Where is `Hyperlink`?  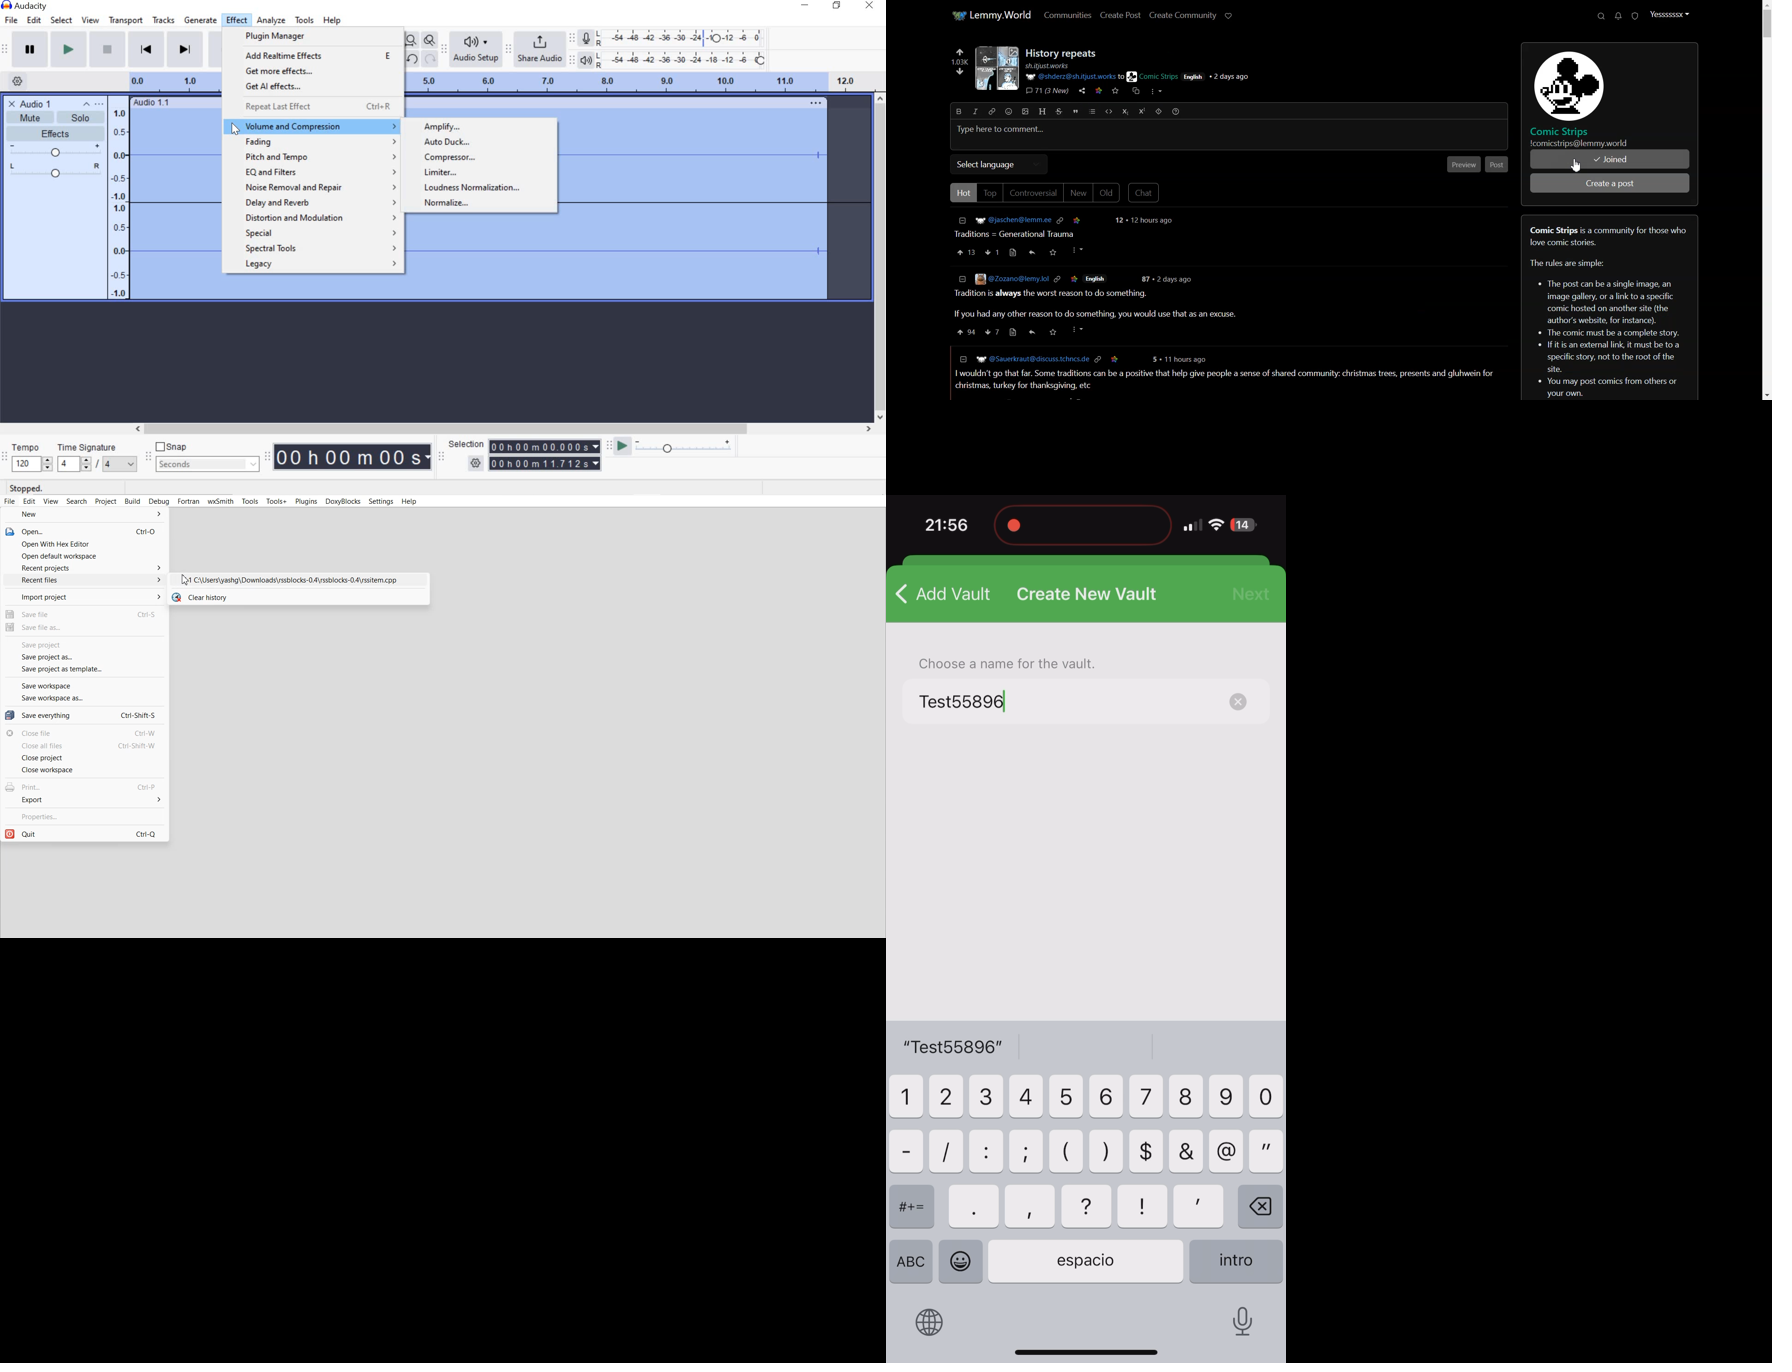
Hyperlink is located at coordinates (991, 111).